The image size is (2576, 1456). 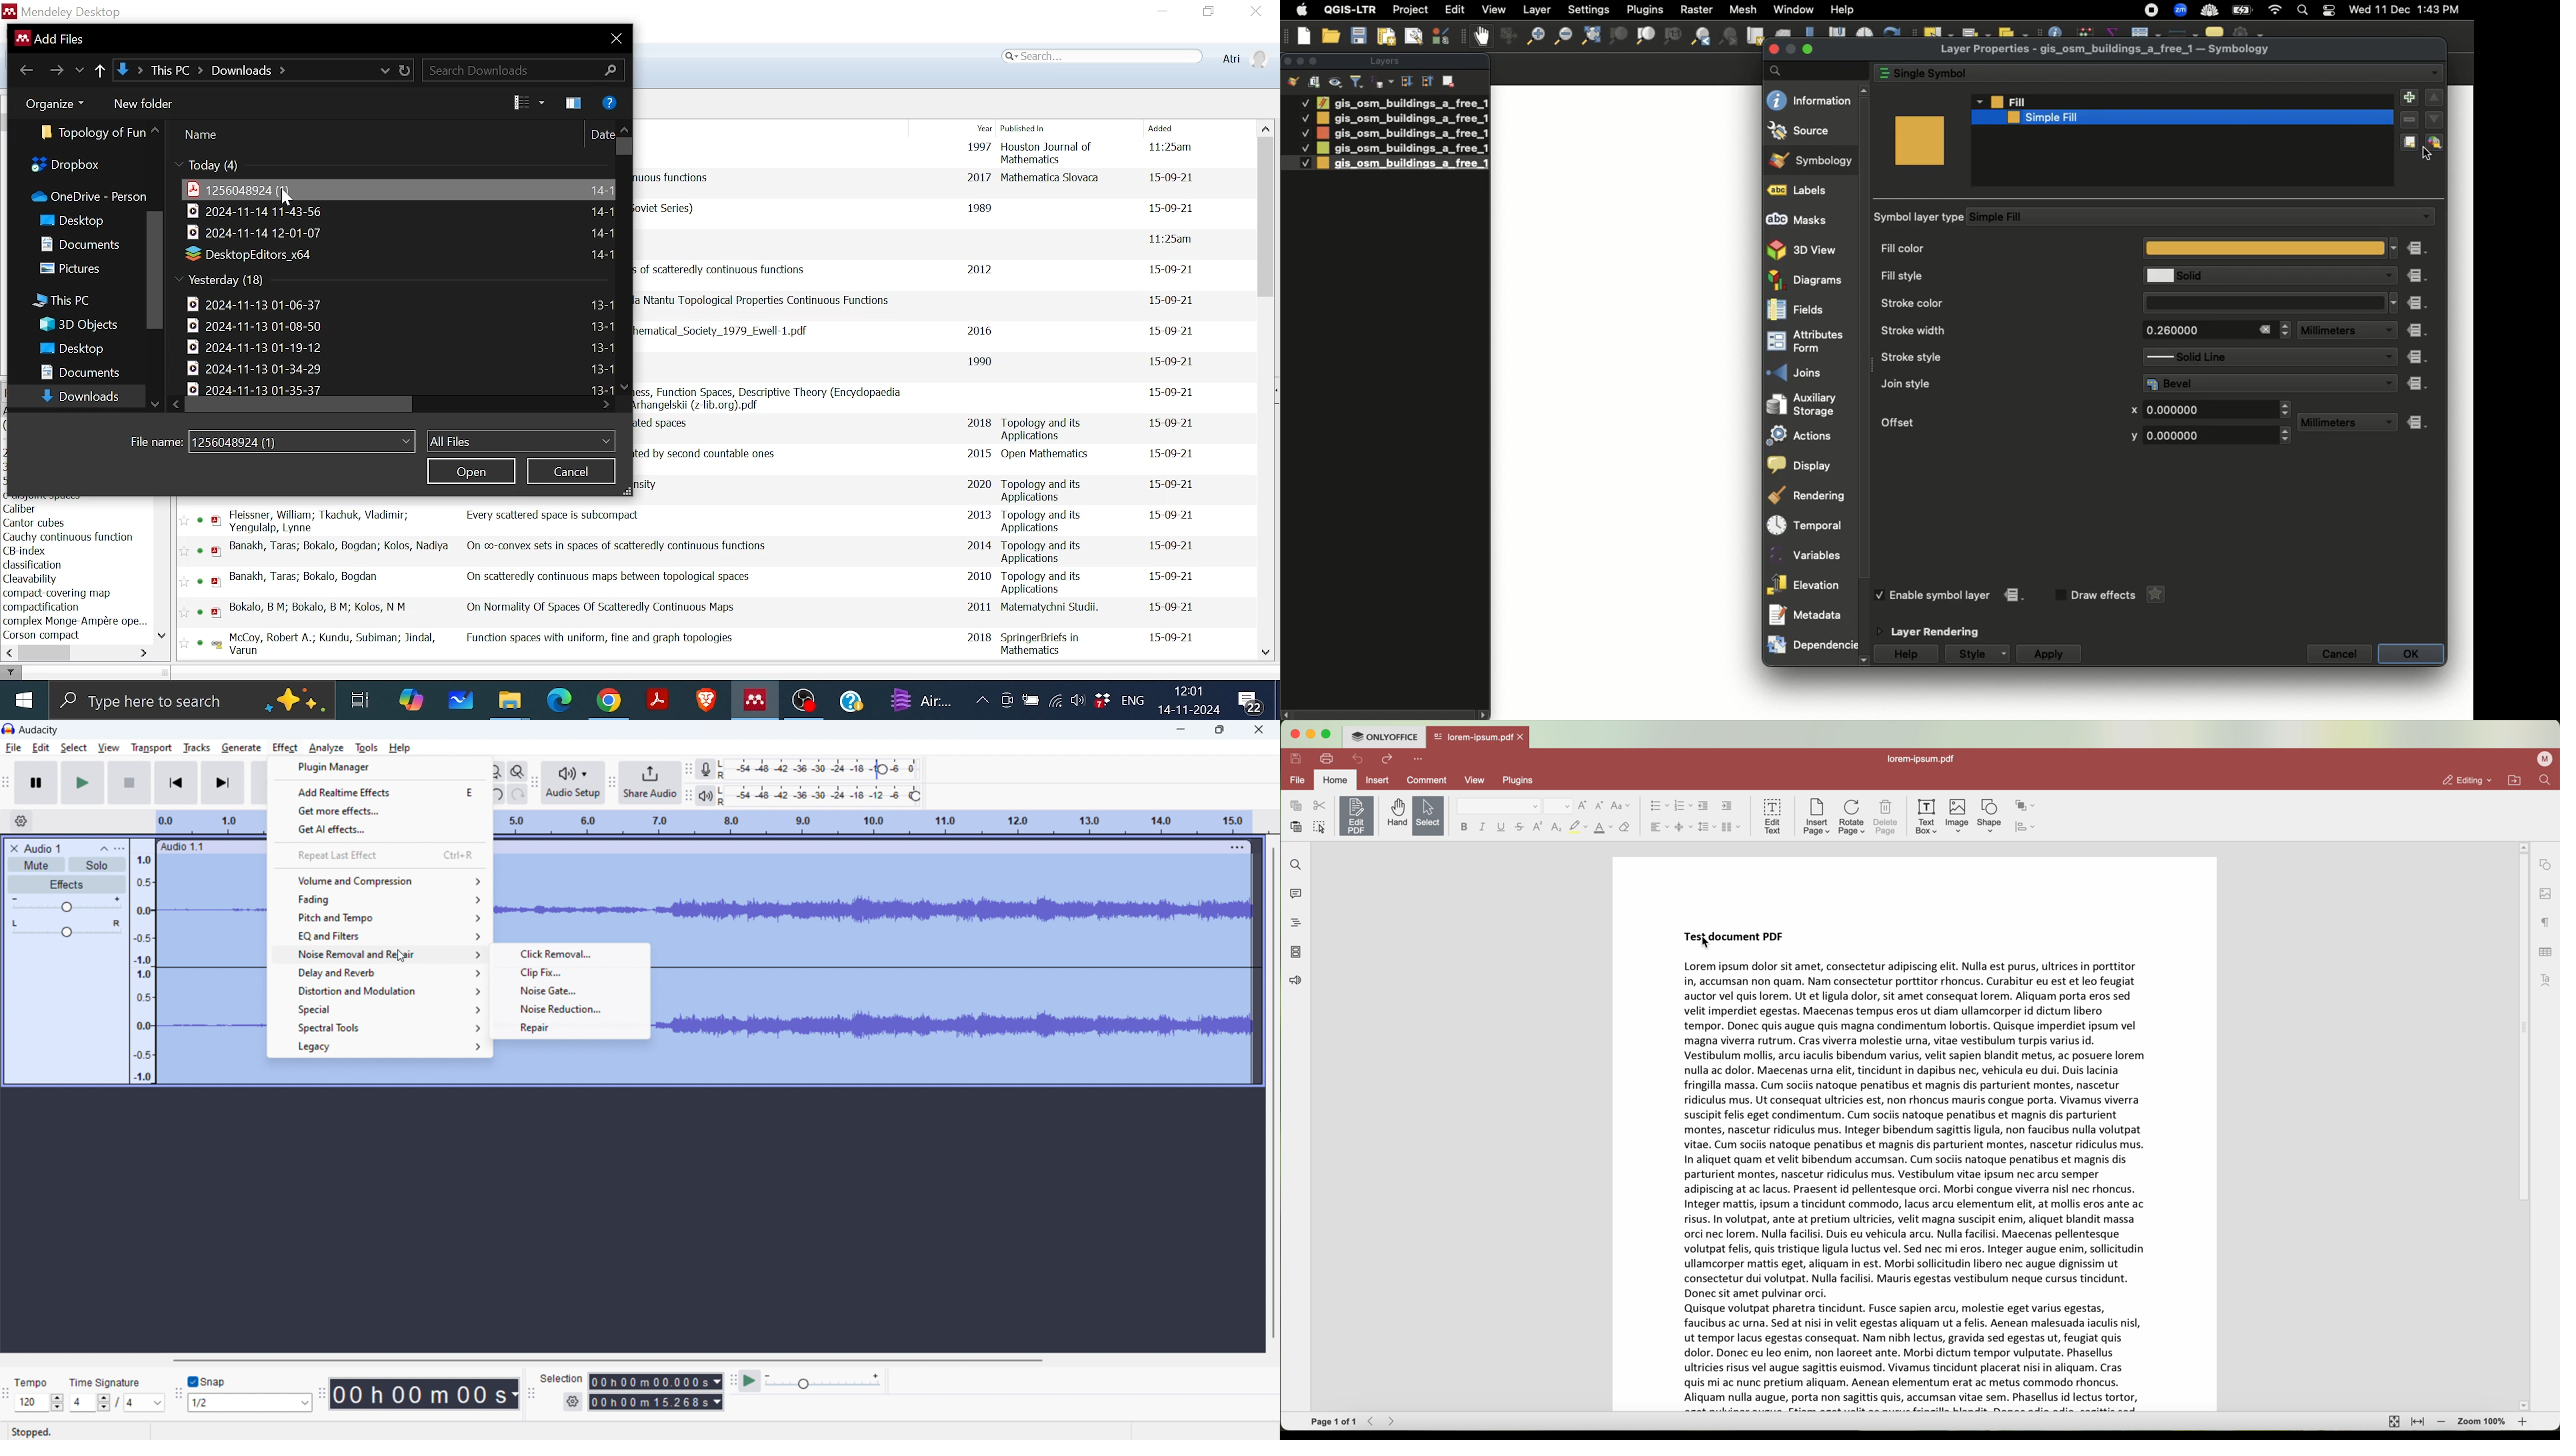 I want to click on transport toolbar, so click(x=7, y=781).